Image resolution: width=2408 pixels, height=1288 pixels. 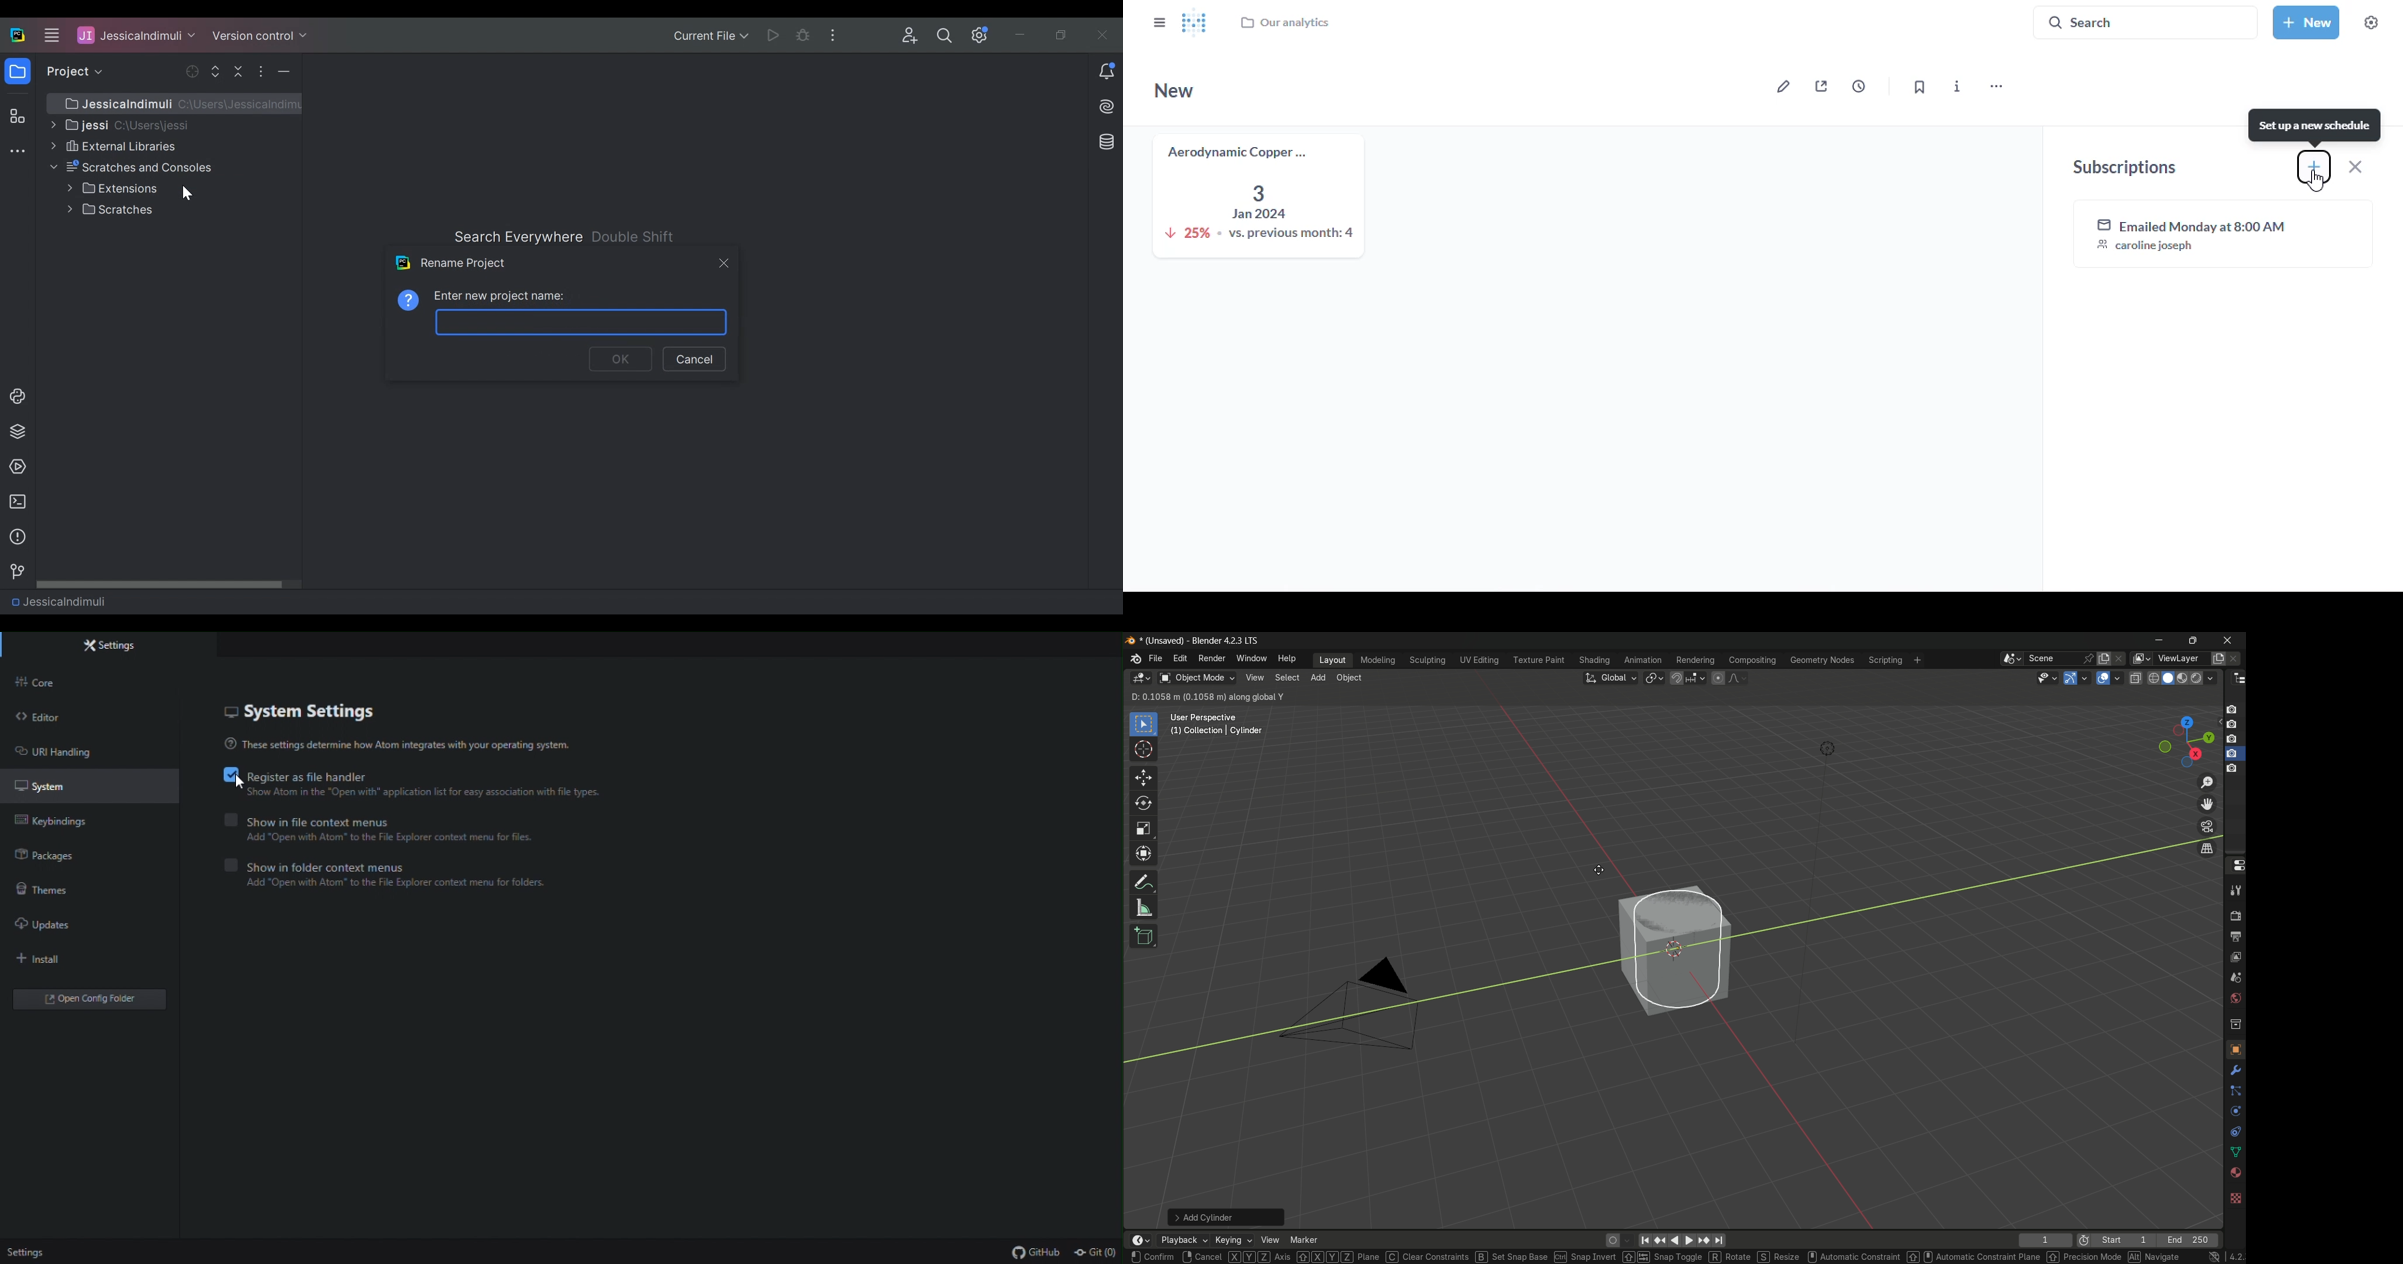 What do you see at coordinates (1064, 36) in the screenshot?
I see `Restore` at bounding box center [1064, 36].